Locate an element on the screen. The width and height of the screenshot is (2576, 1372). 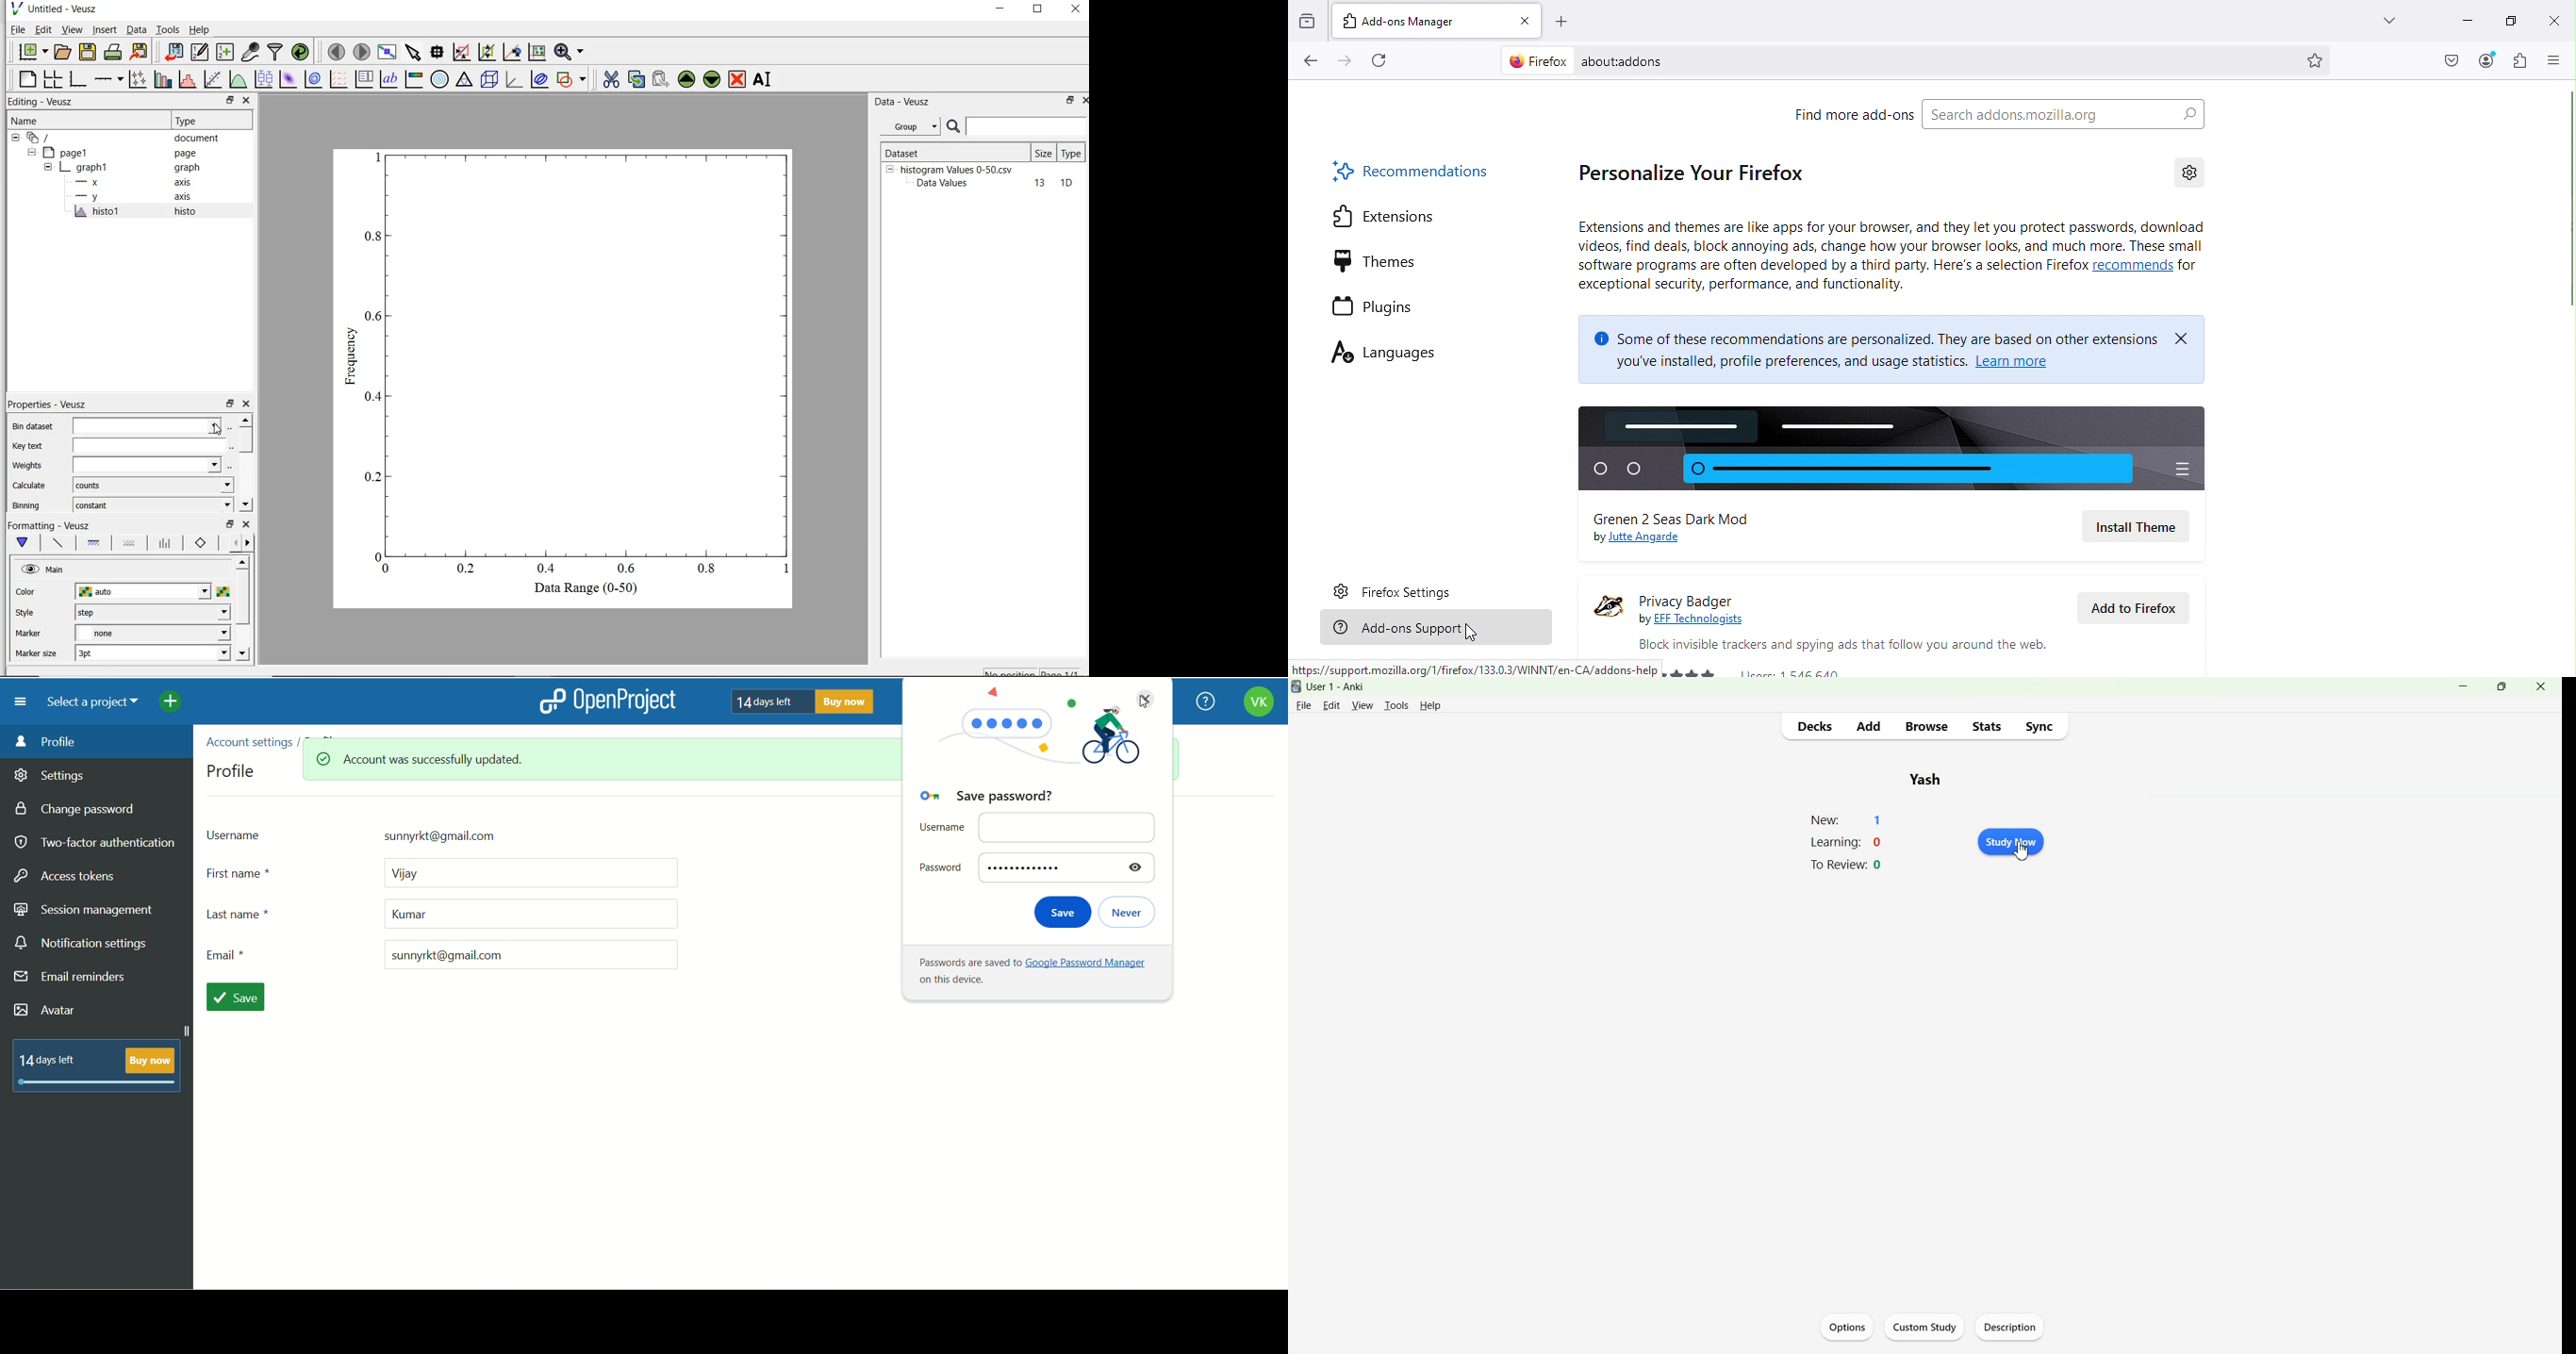
tools  is located at coordinates (169, 29).